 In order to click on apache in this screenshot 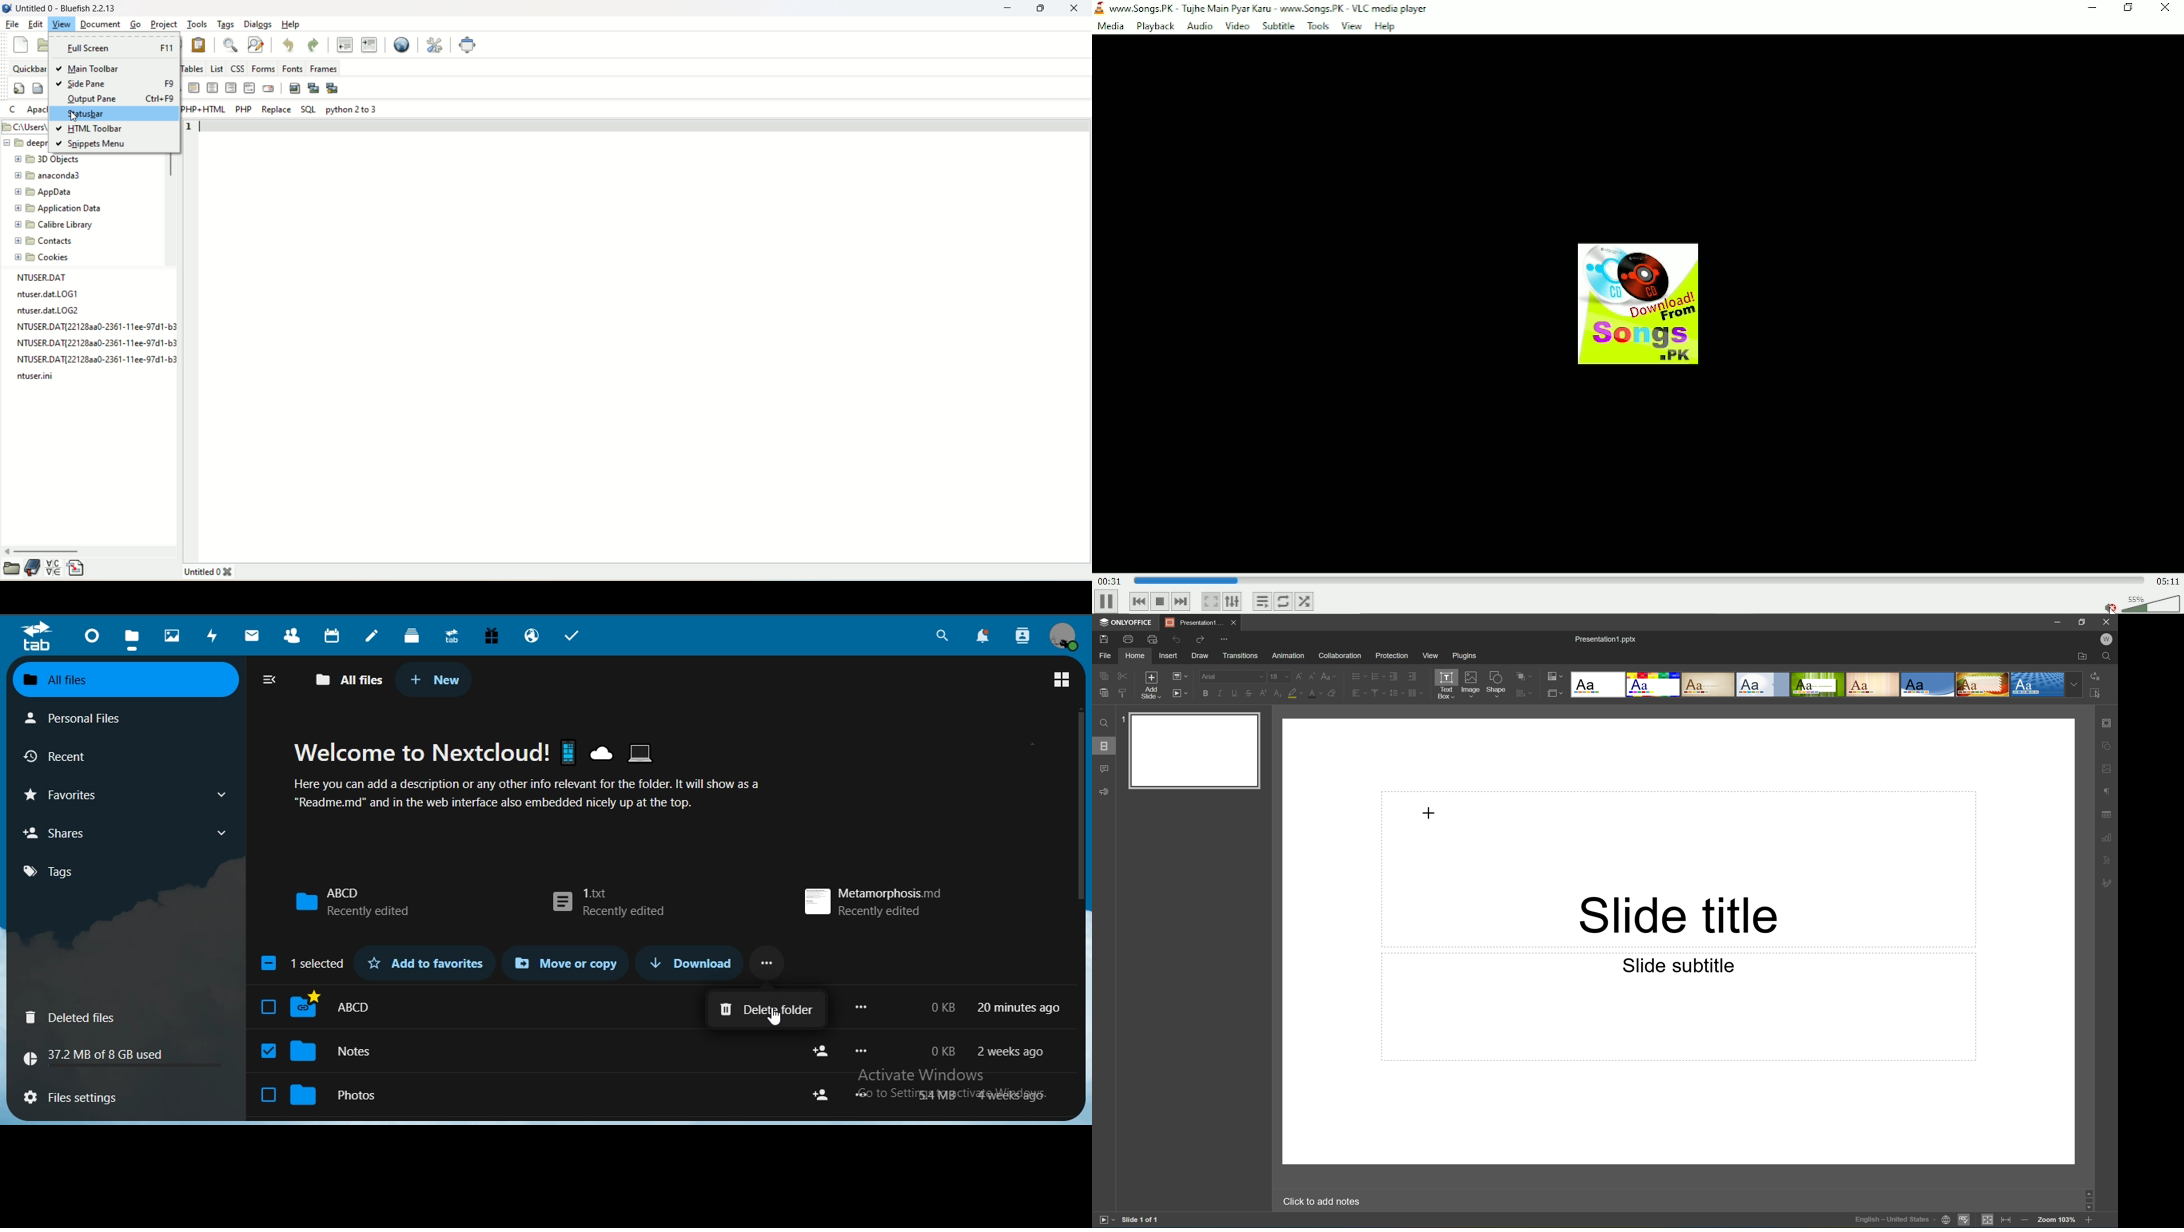, I will do `click(36, 110)`.